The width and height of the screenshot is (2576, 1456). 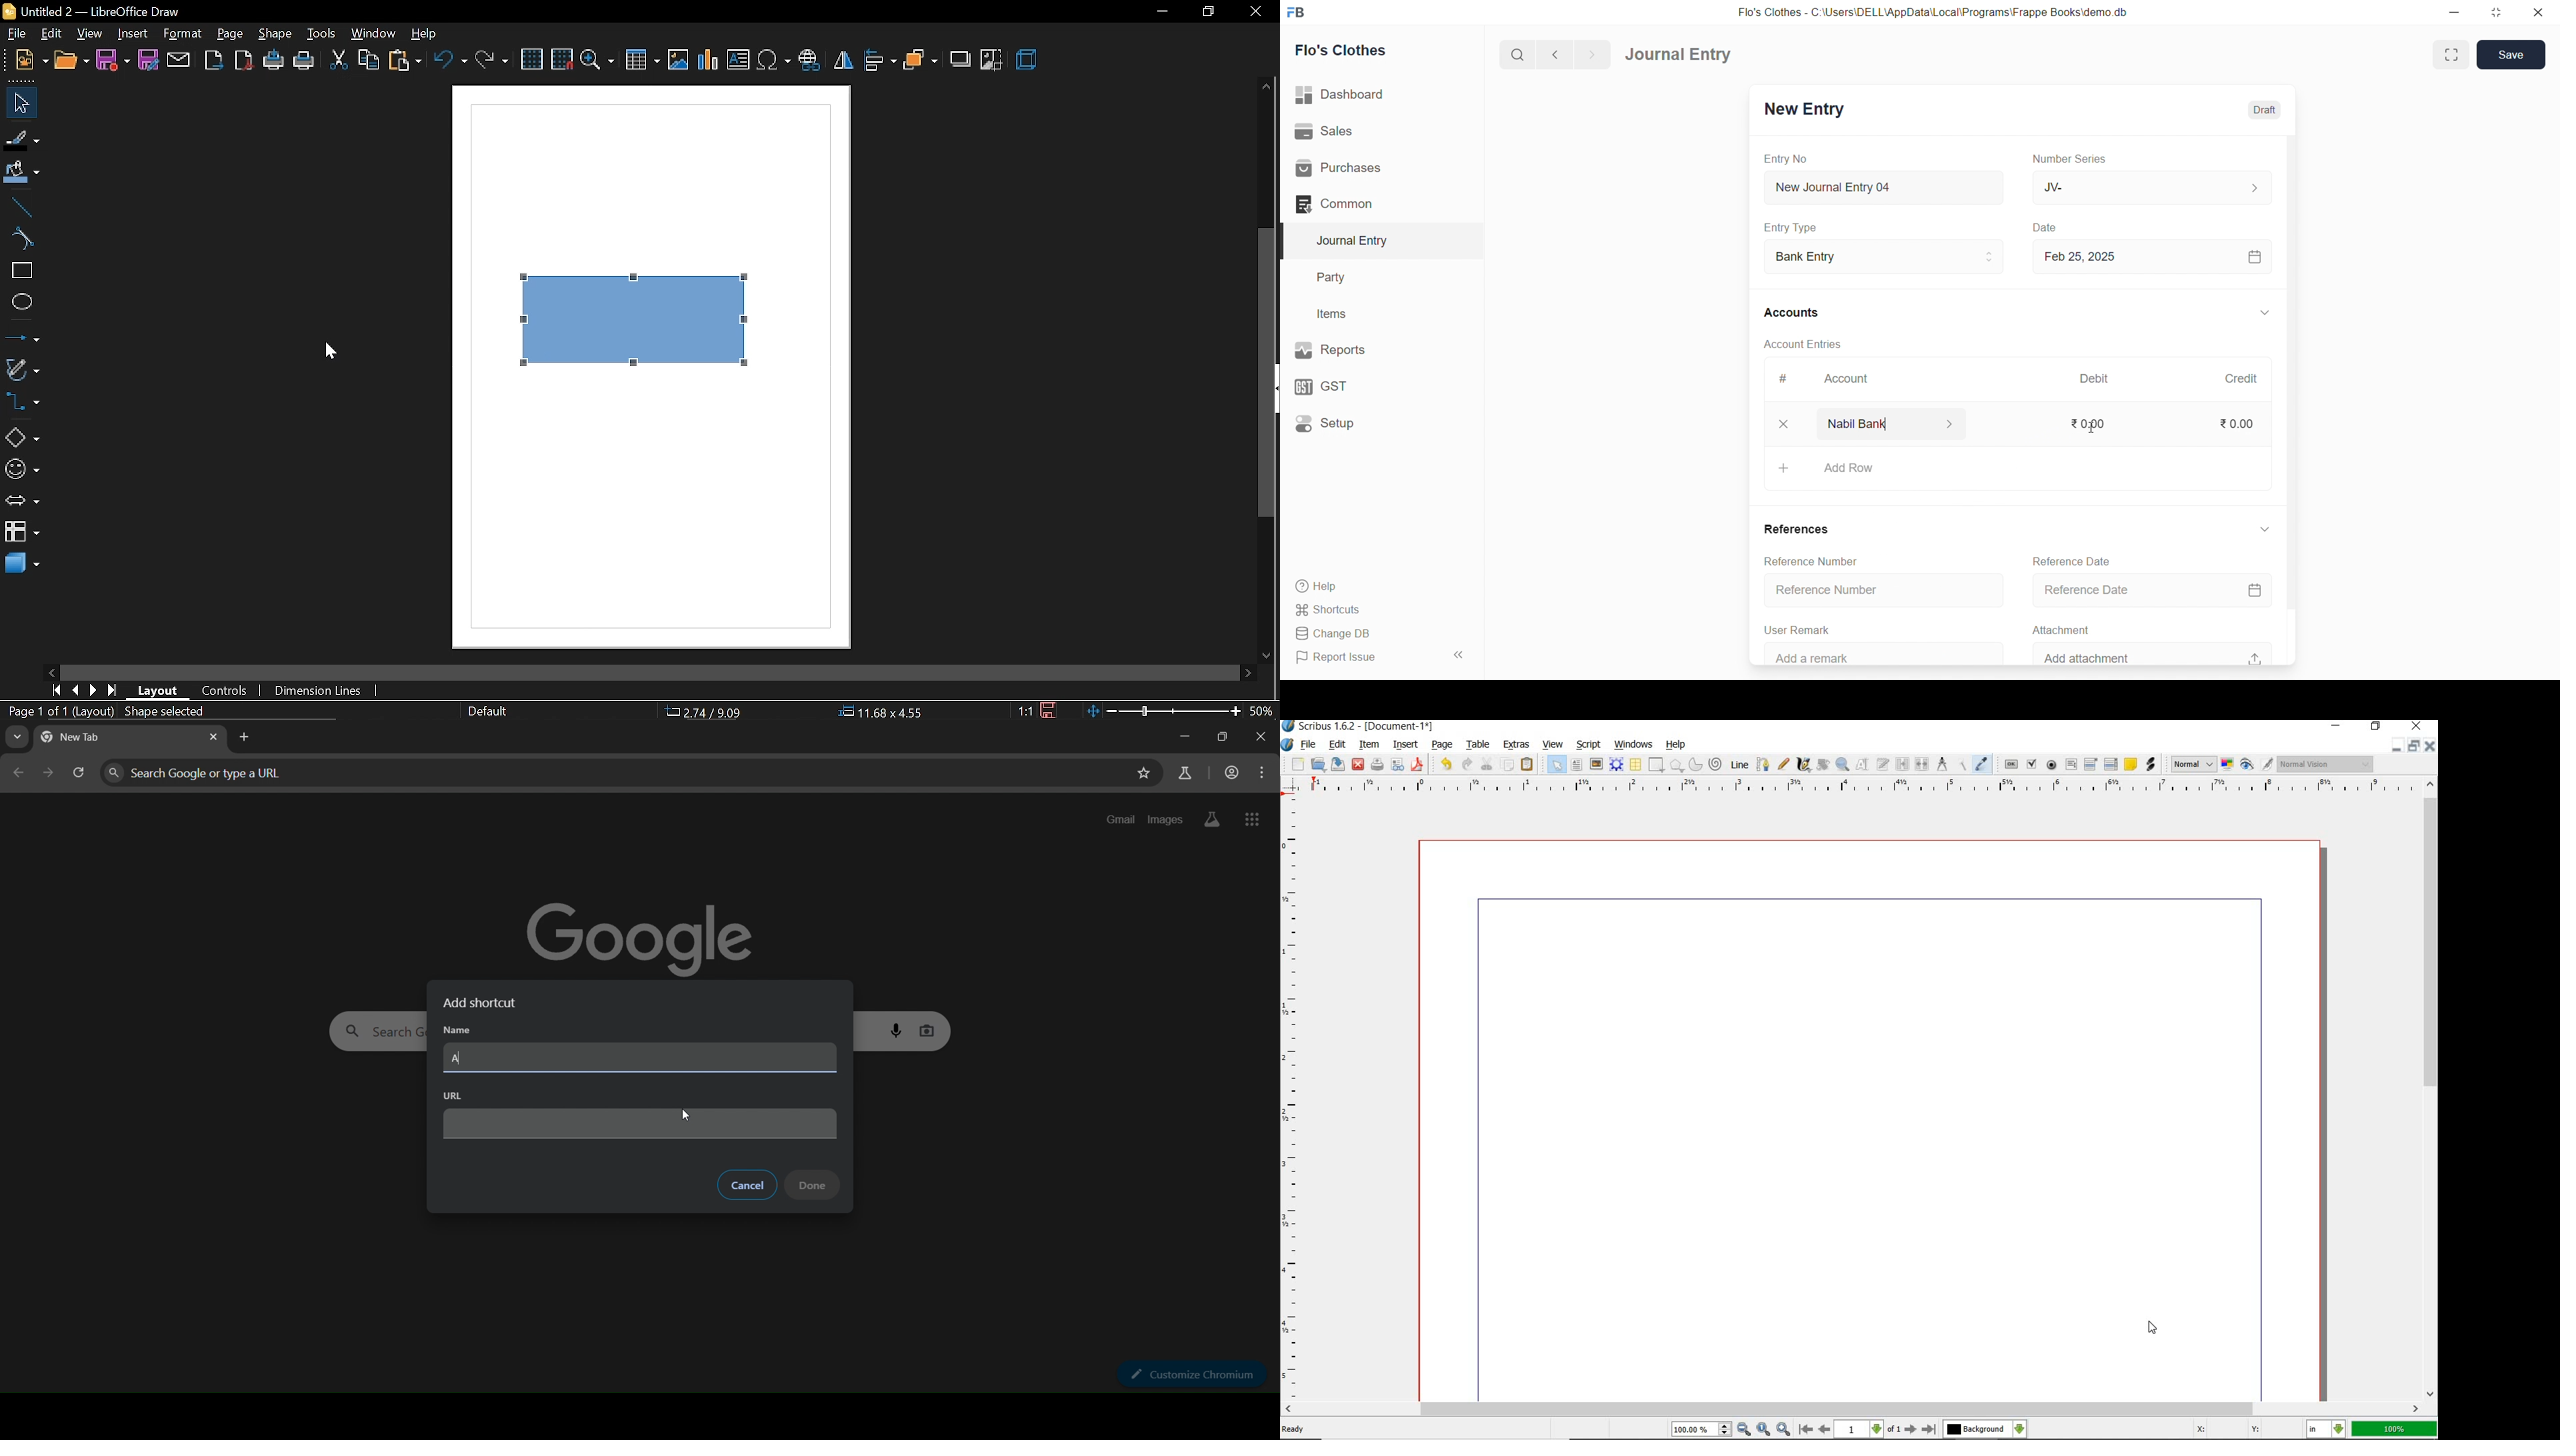 What do you see at coordinates (1731, 1430) in the screenshot?
I see `zoom in/zoom to/zoom out` at bounding box center [1731, 1430].